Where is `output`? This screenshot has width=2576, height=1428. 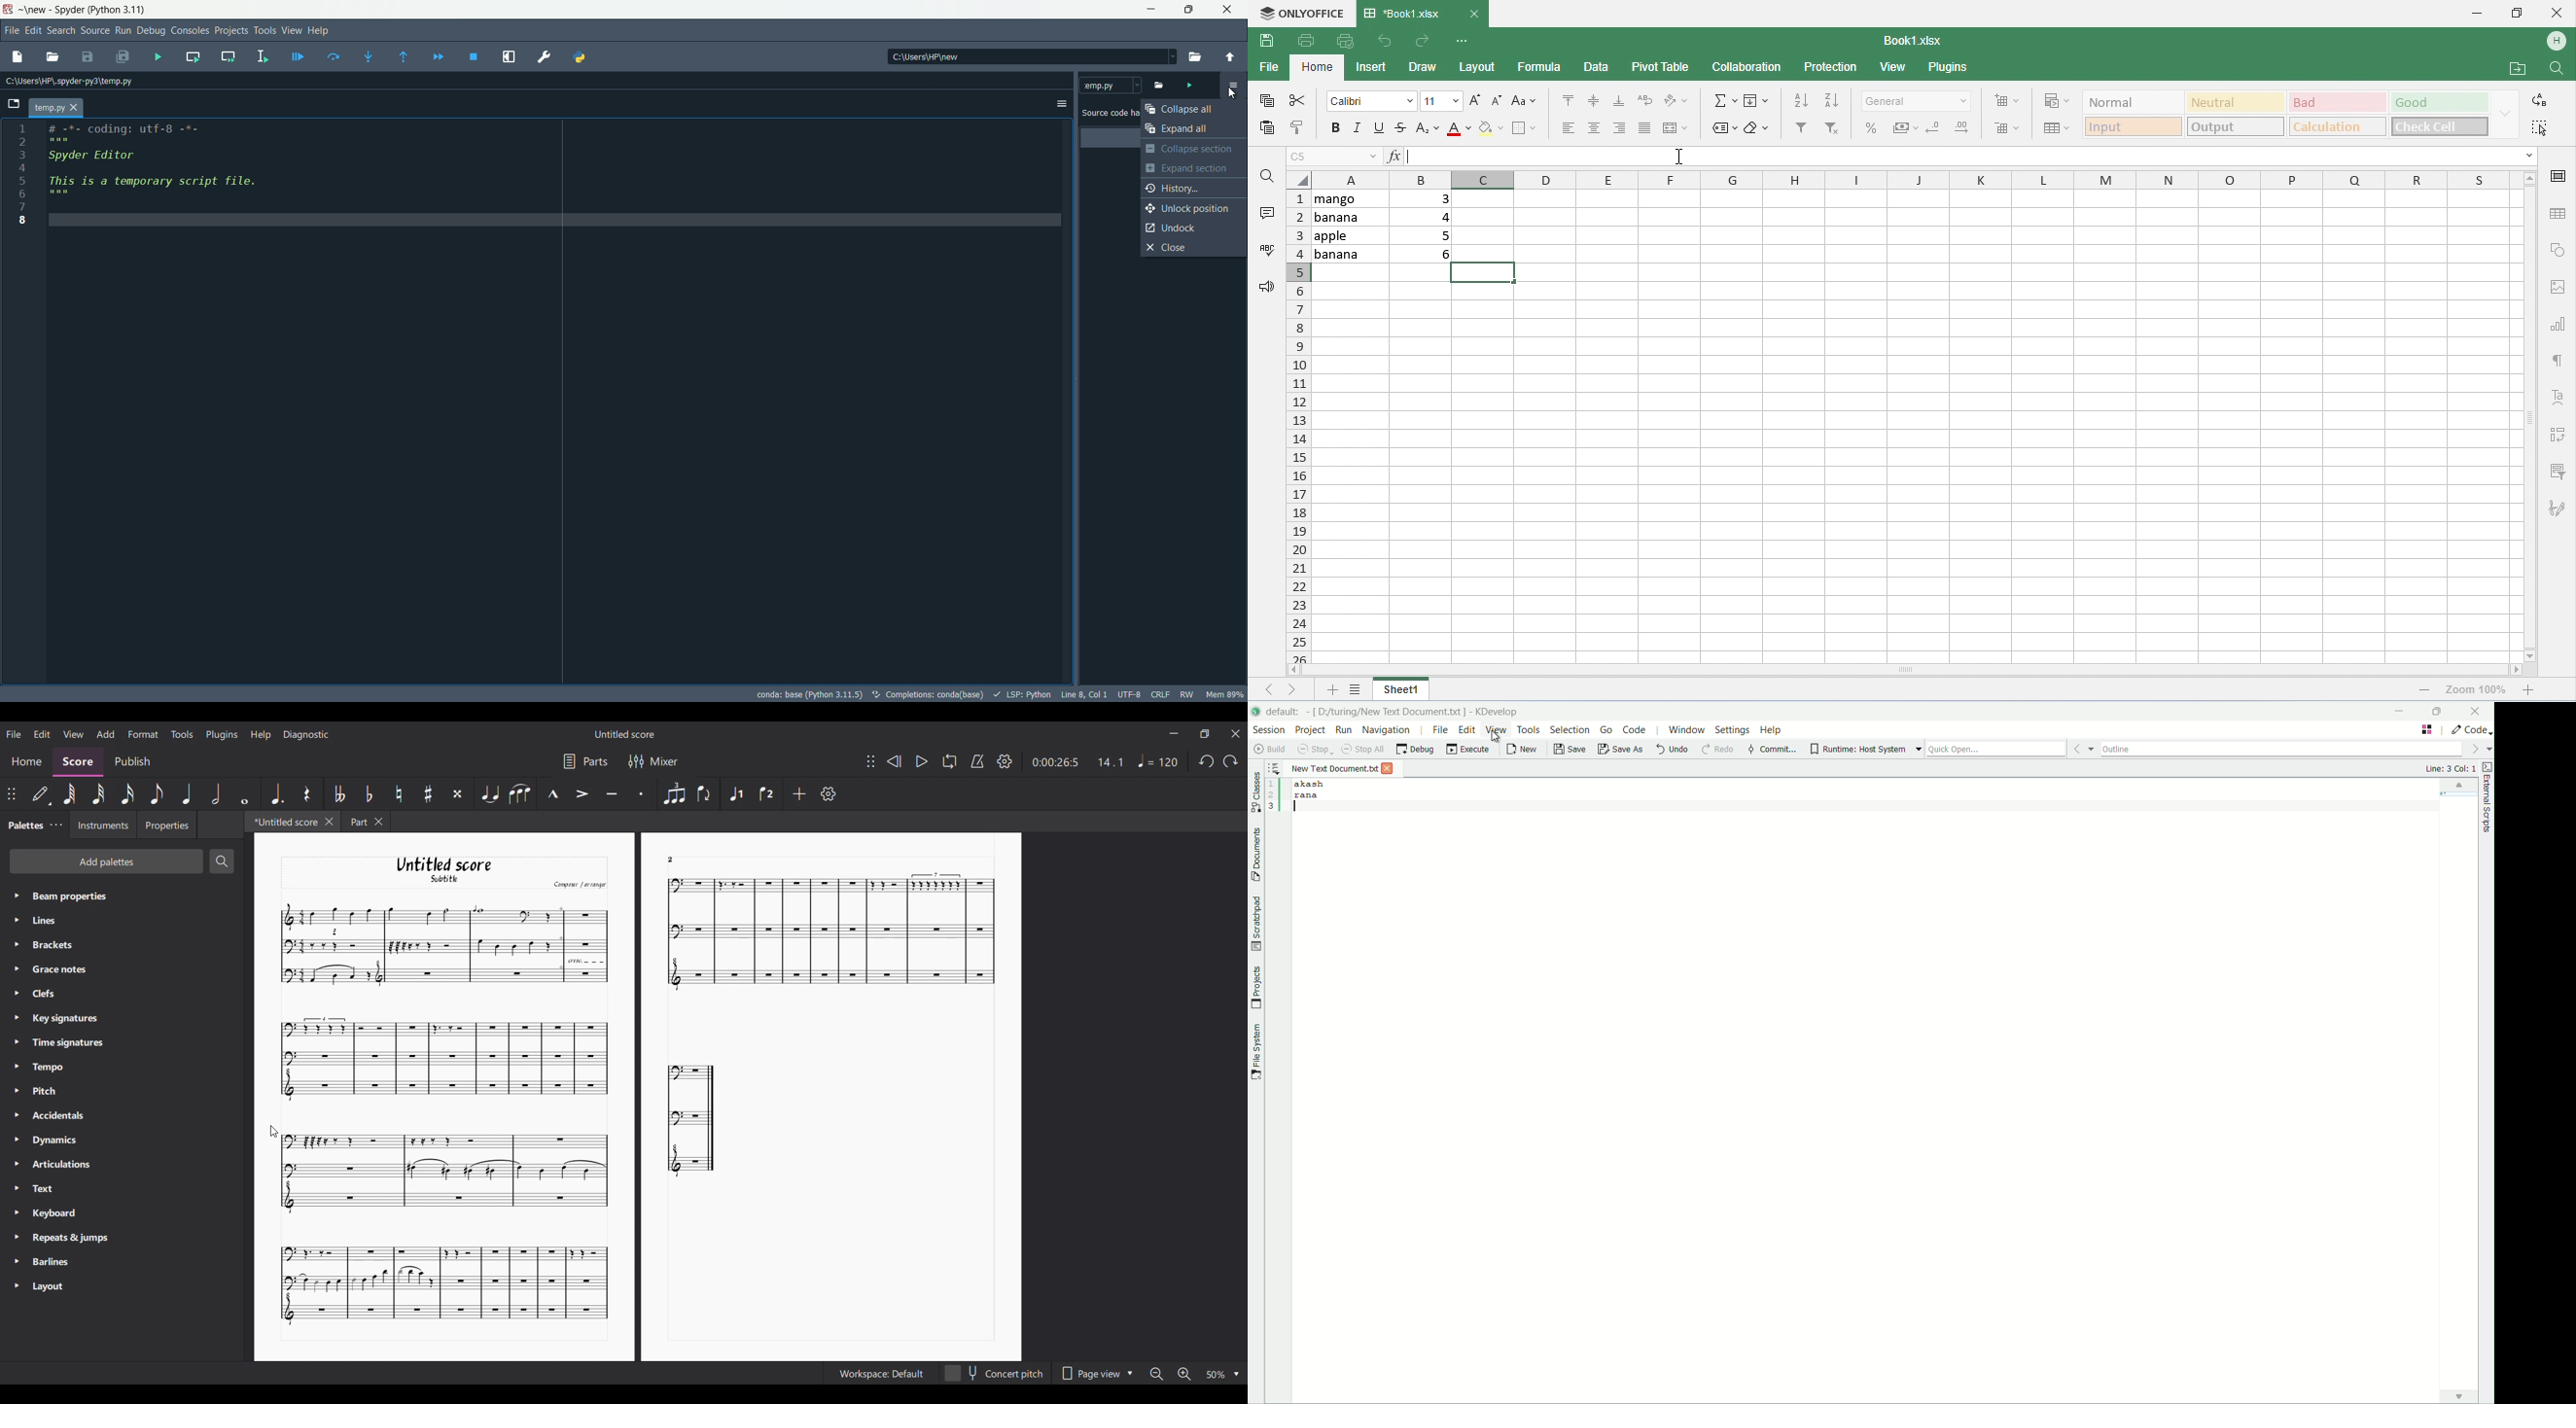 output is located at coordinates (2237, 126).